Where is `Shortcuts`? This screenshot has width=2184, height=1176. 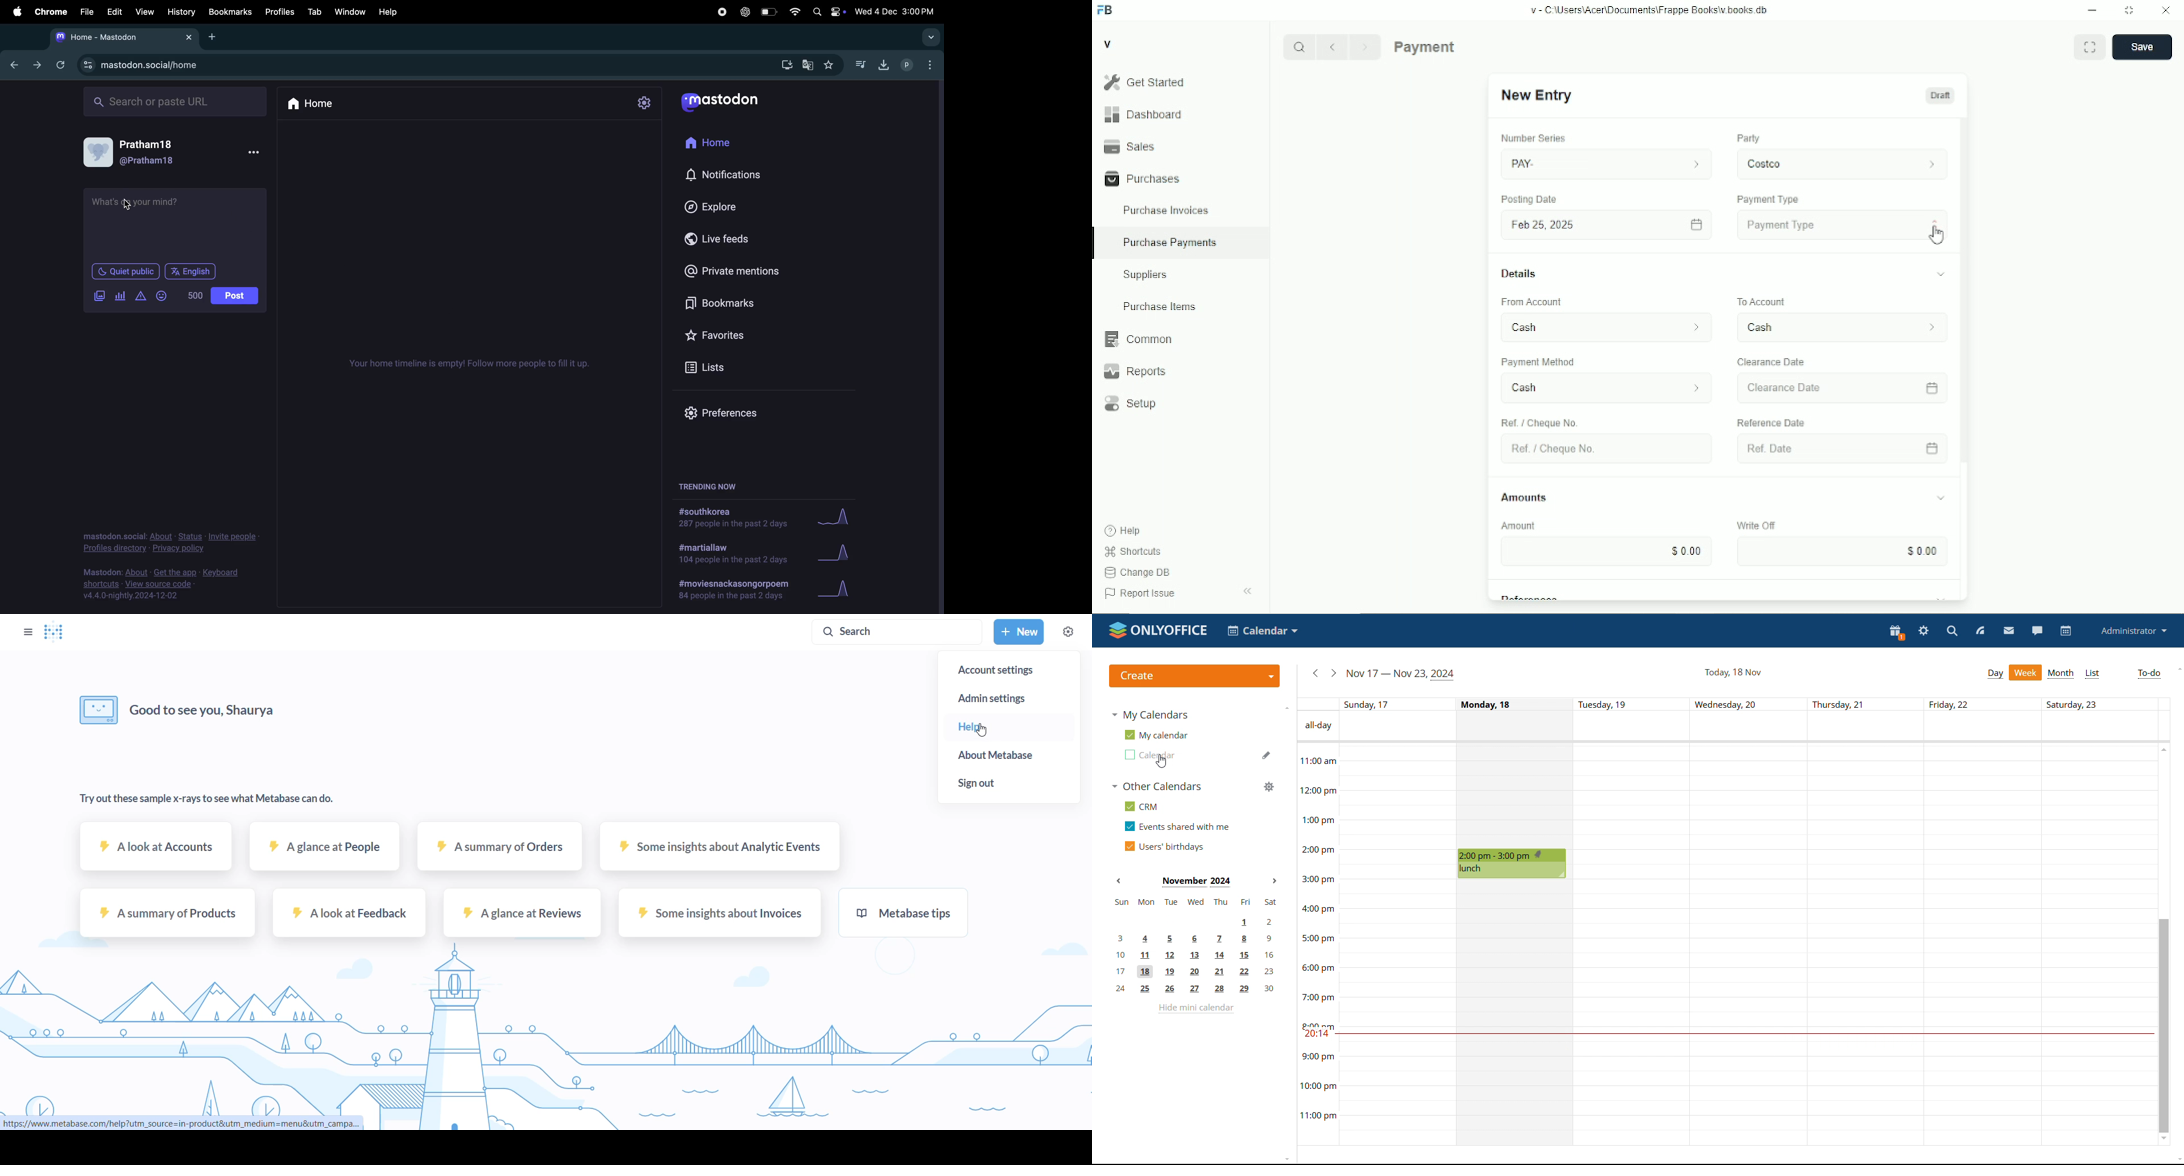
Shortcuts is located at coordinates (1133, 552).